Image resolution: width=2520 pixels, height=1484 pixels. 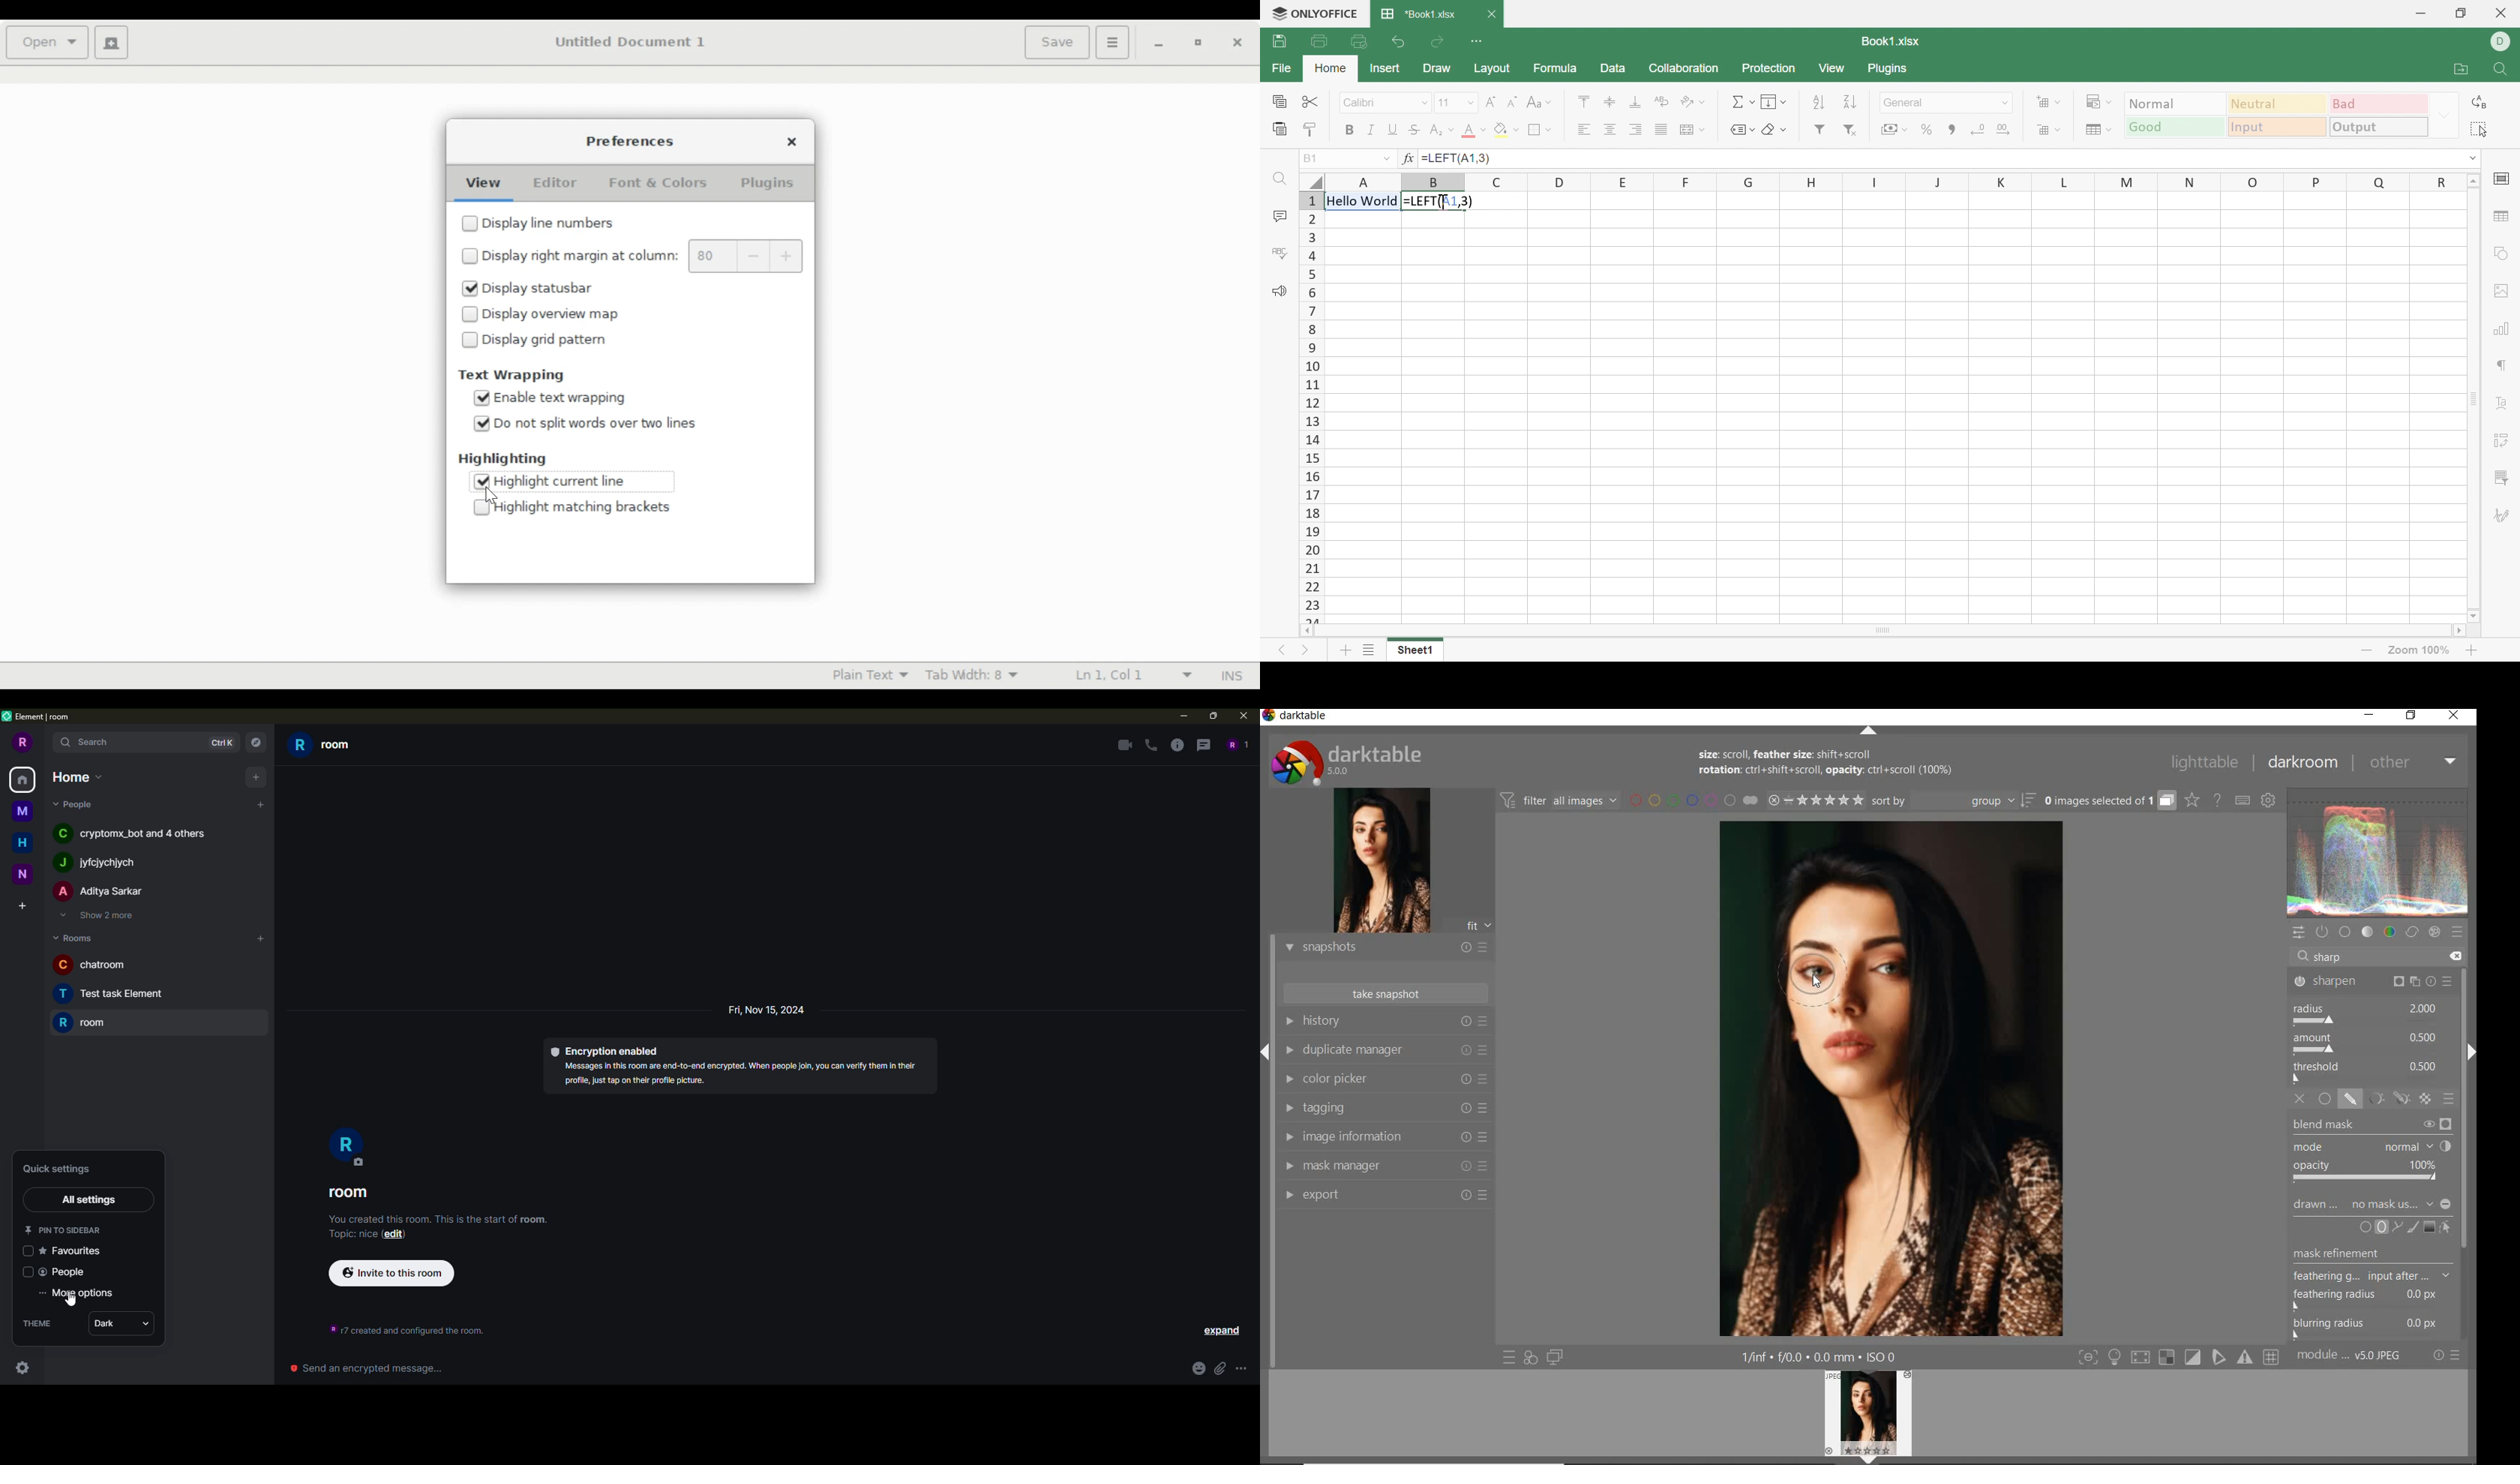 What do you see at coordinates (1178, 745) in the screenshot?
I see `info` at bounding box center [1178, 745].